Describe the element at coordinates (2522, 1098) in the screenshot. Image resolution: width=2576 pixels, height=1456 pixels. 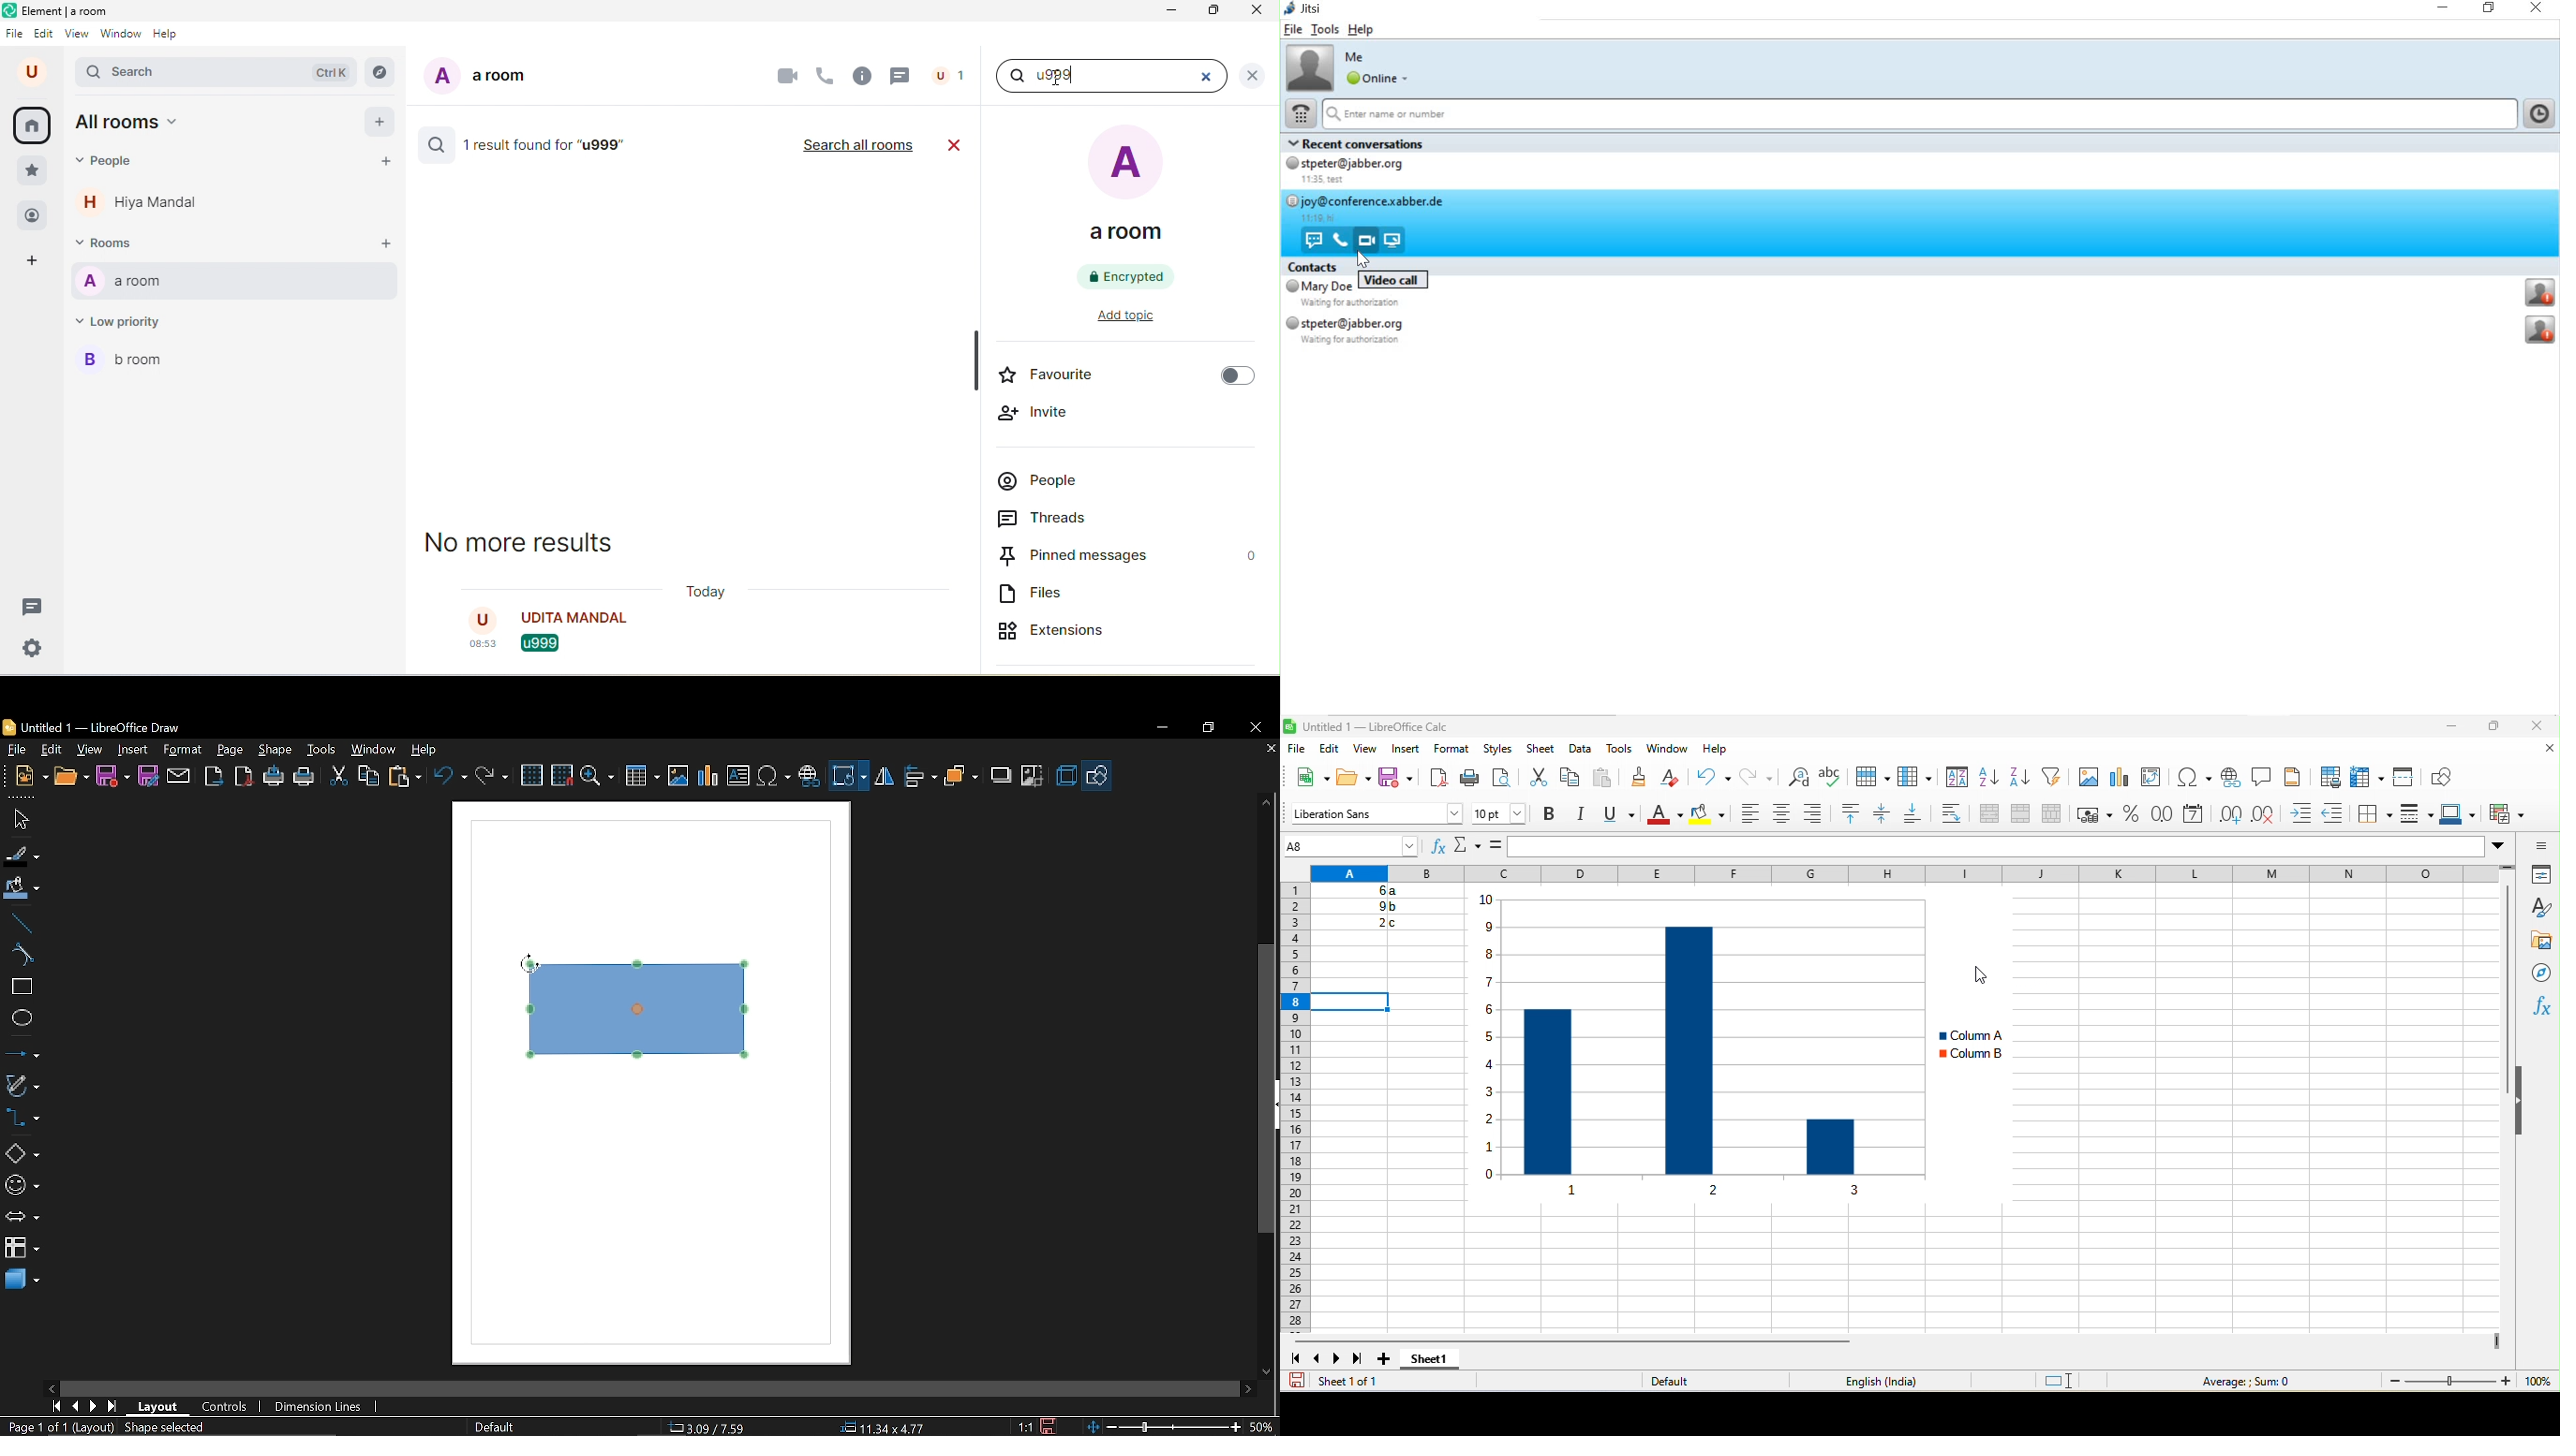
I see `hide` at that location.